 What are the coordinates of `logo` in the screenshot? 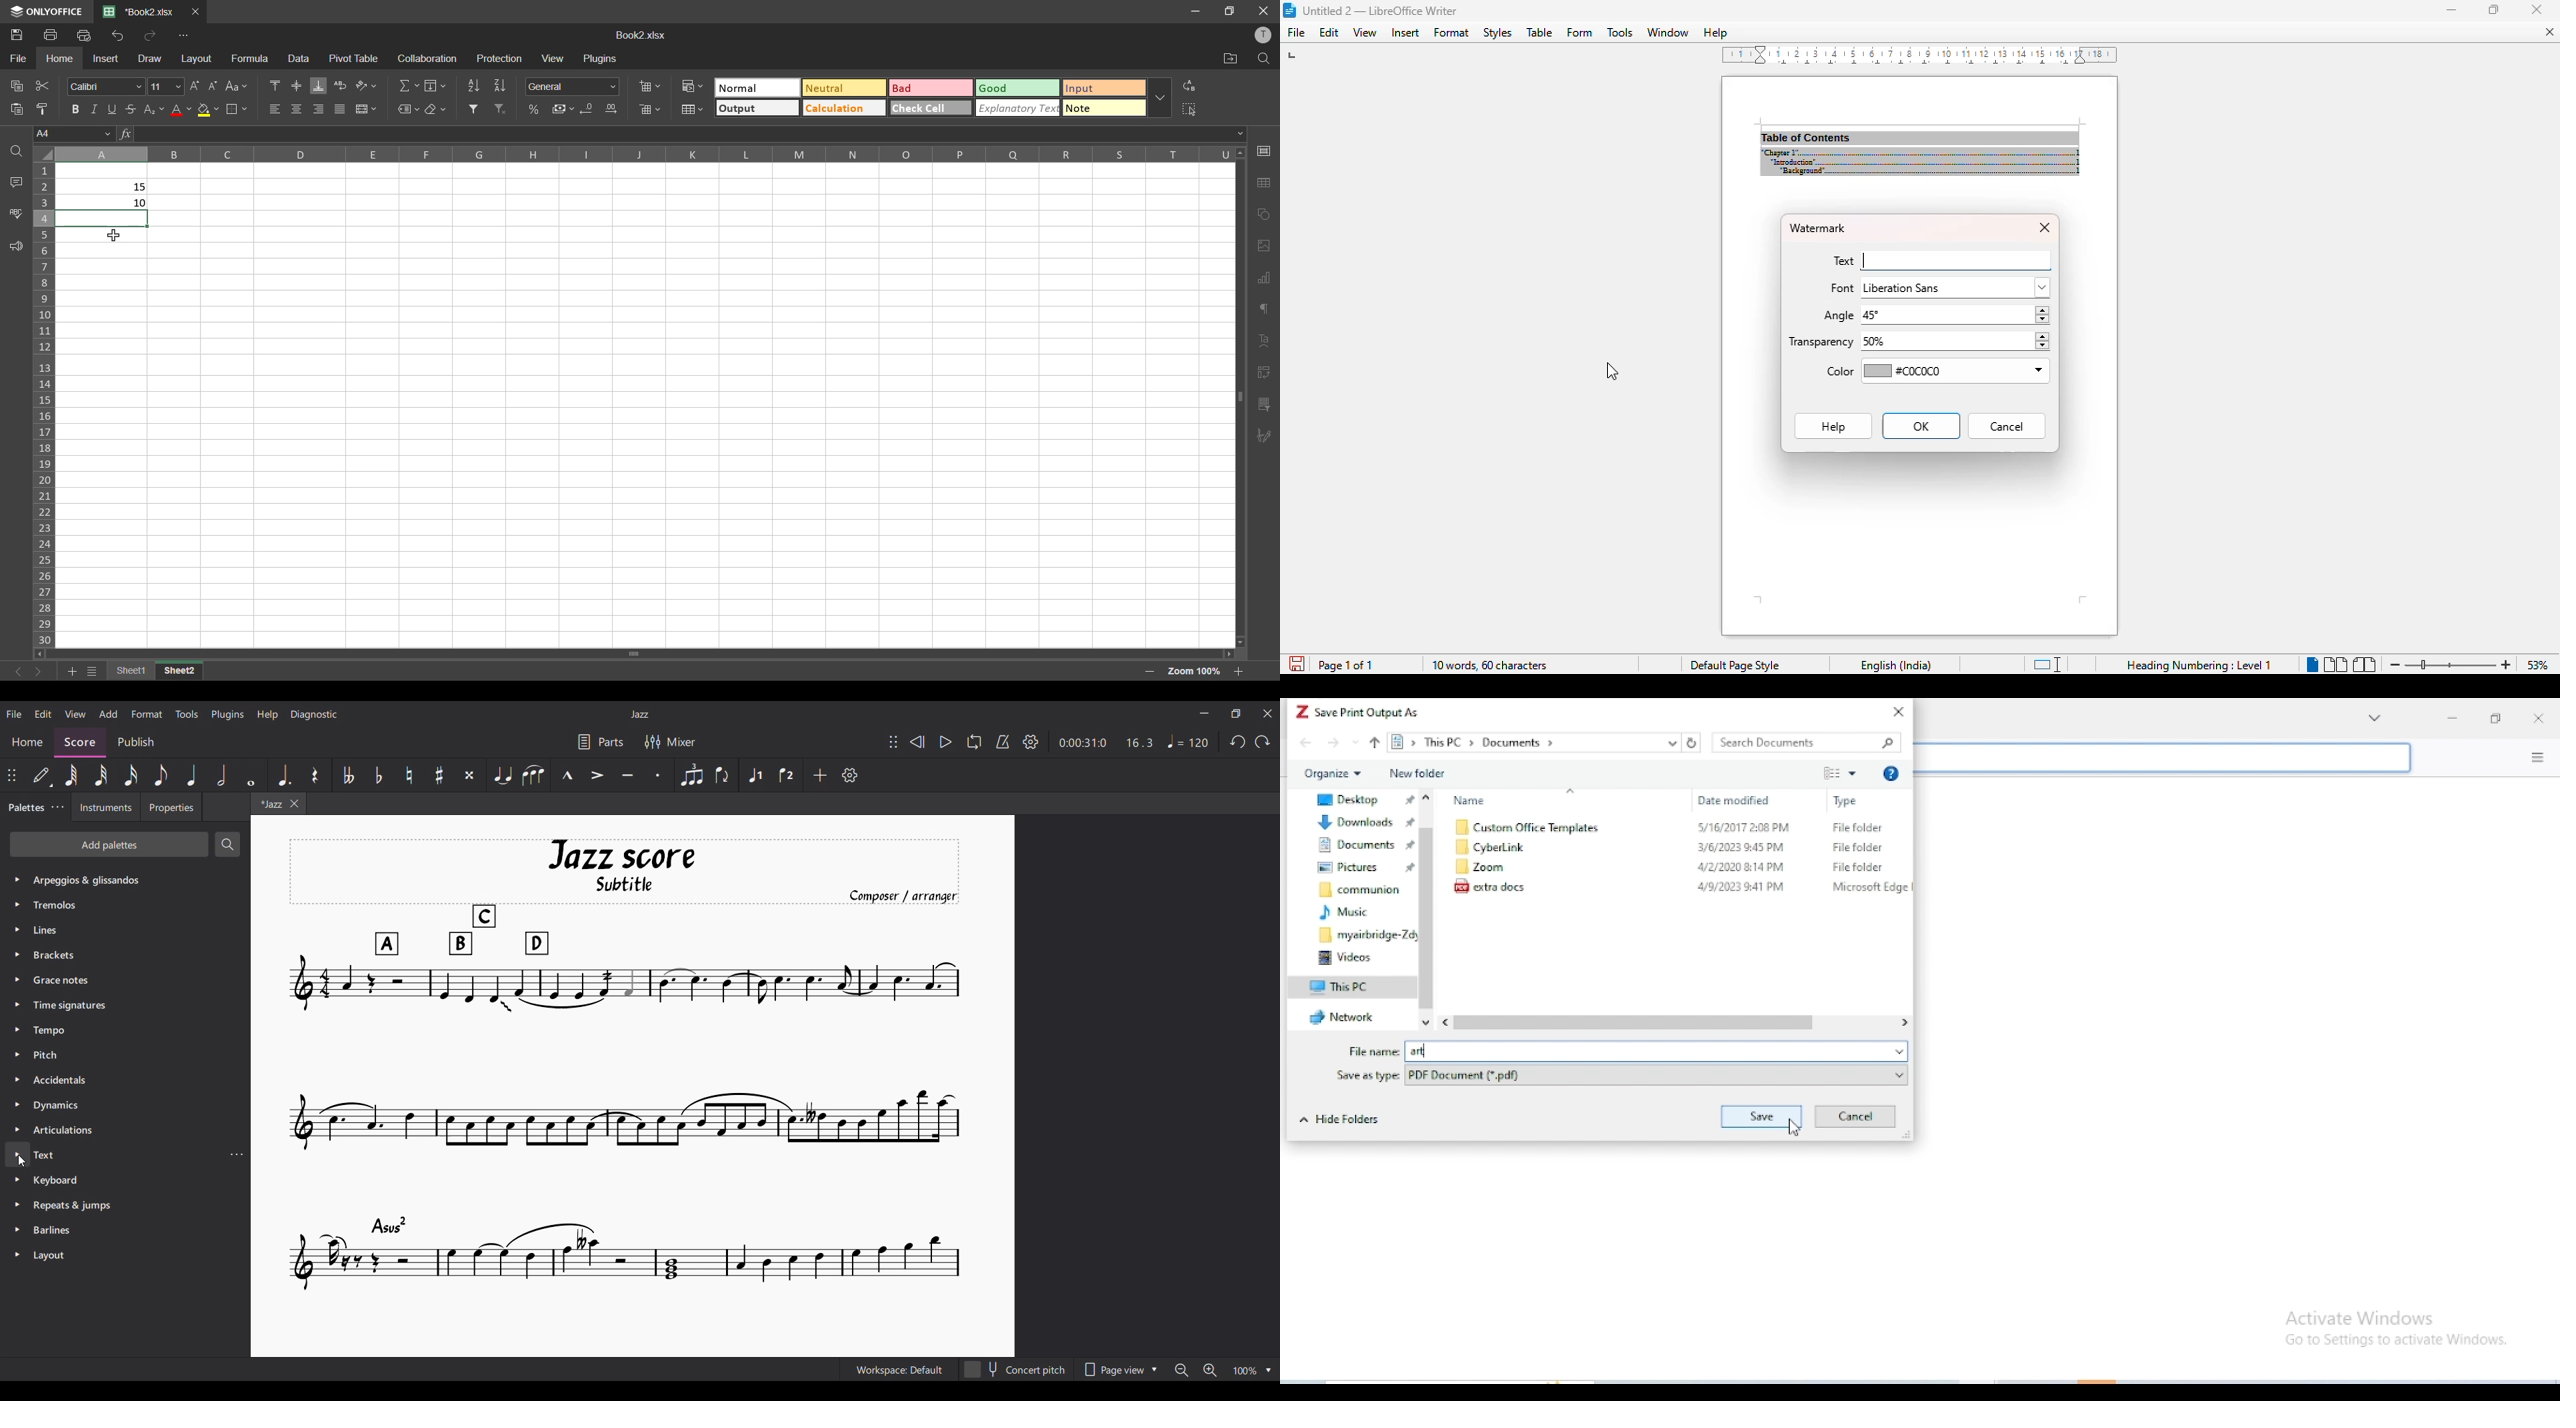 It's located at (1289, 10).